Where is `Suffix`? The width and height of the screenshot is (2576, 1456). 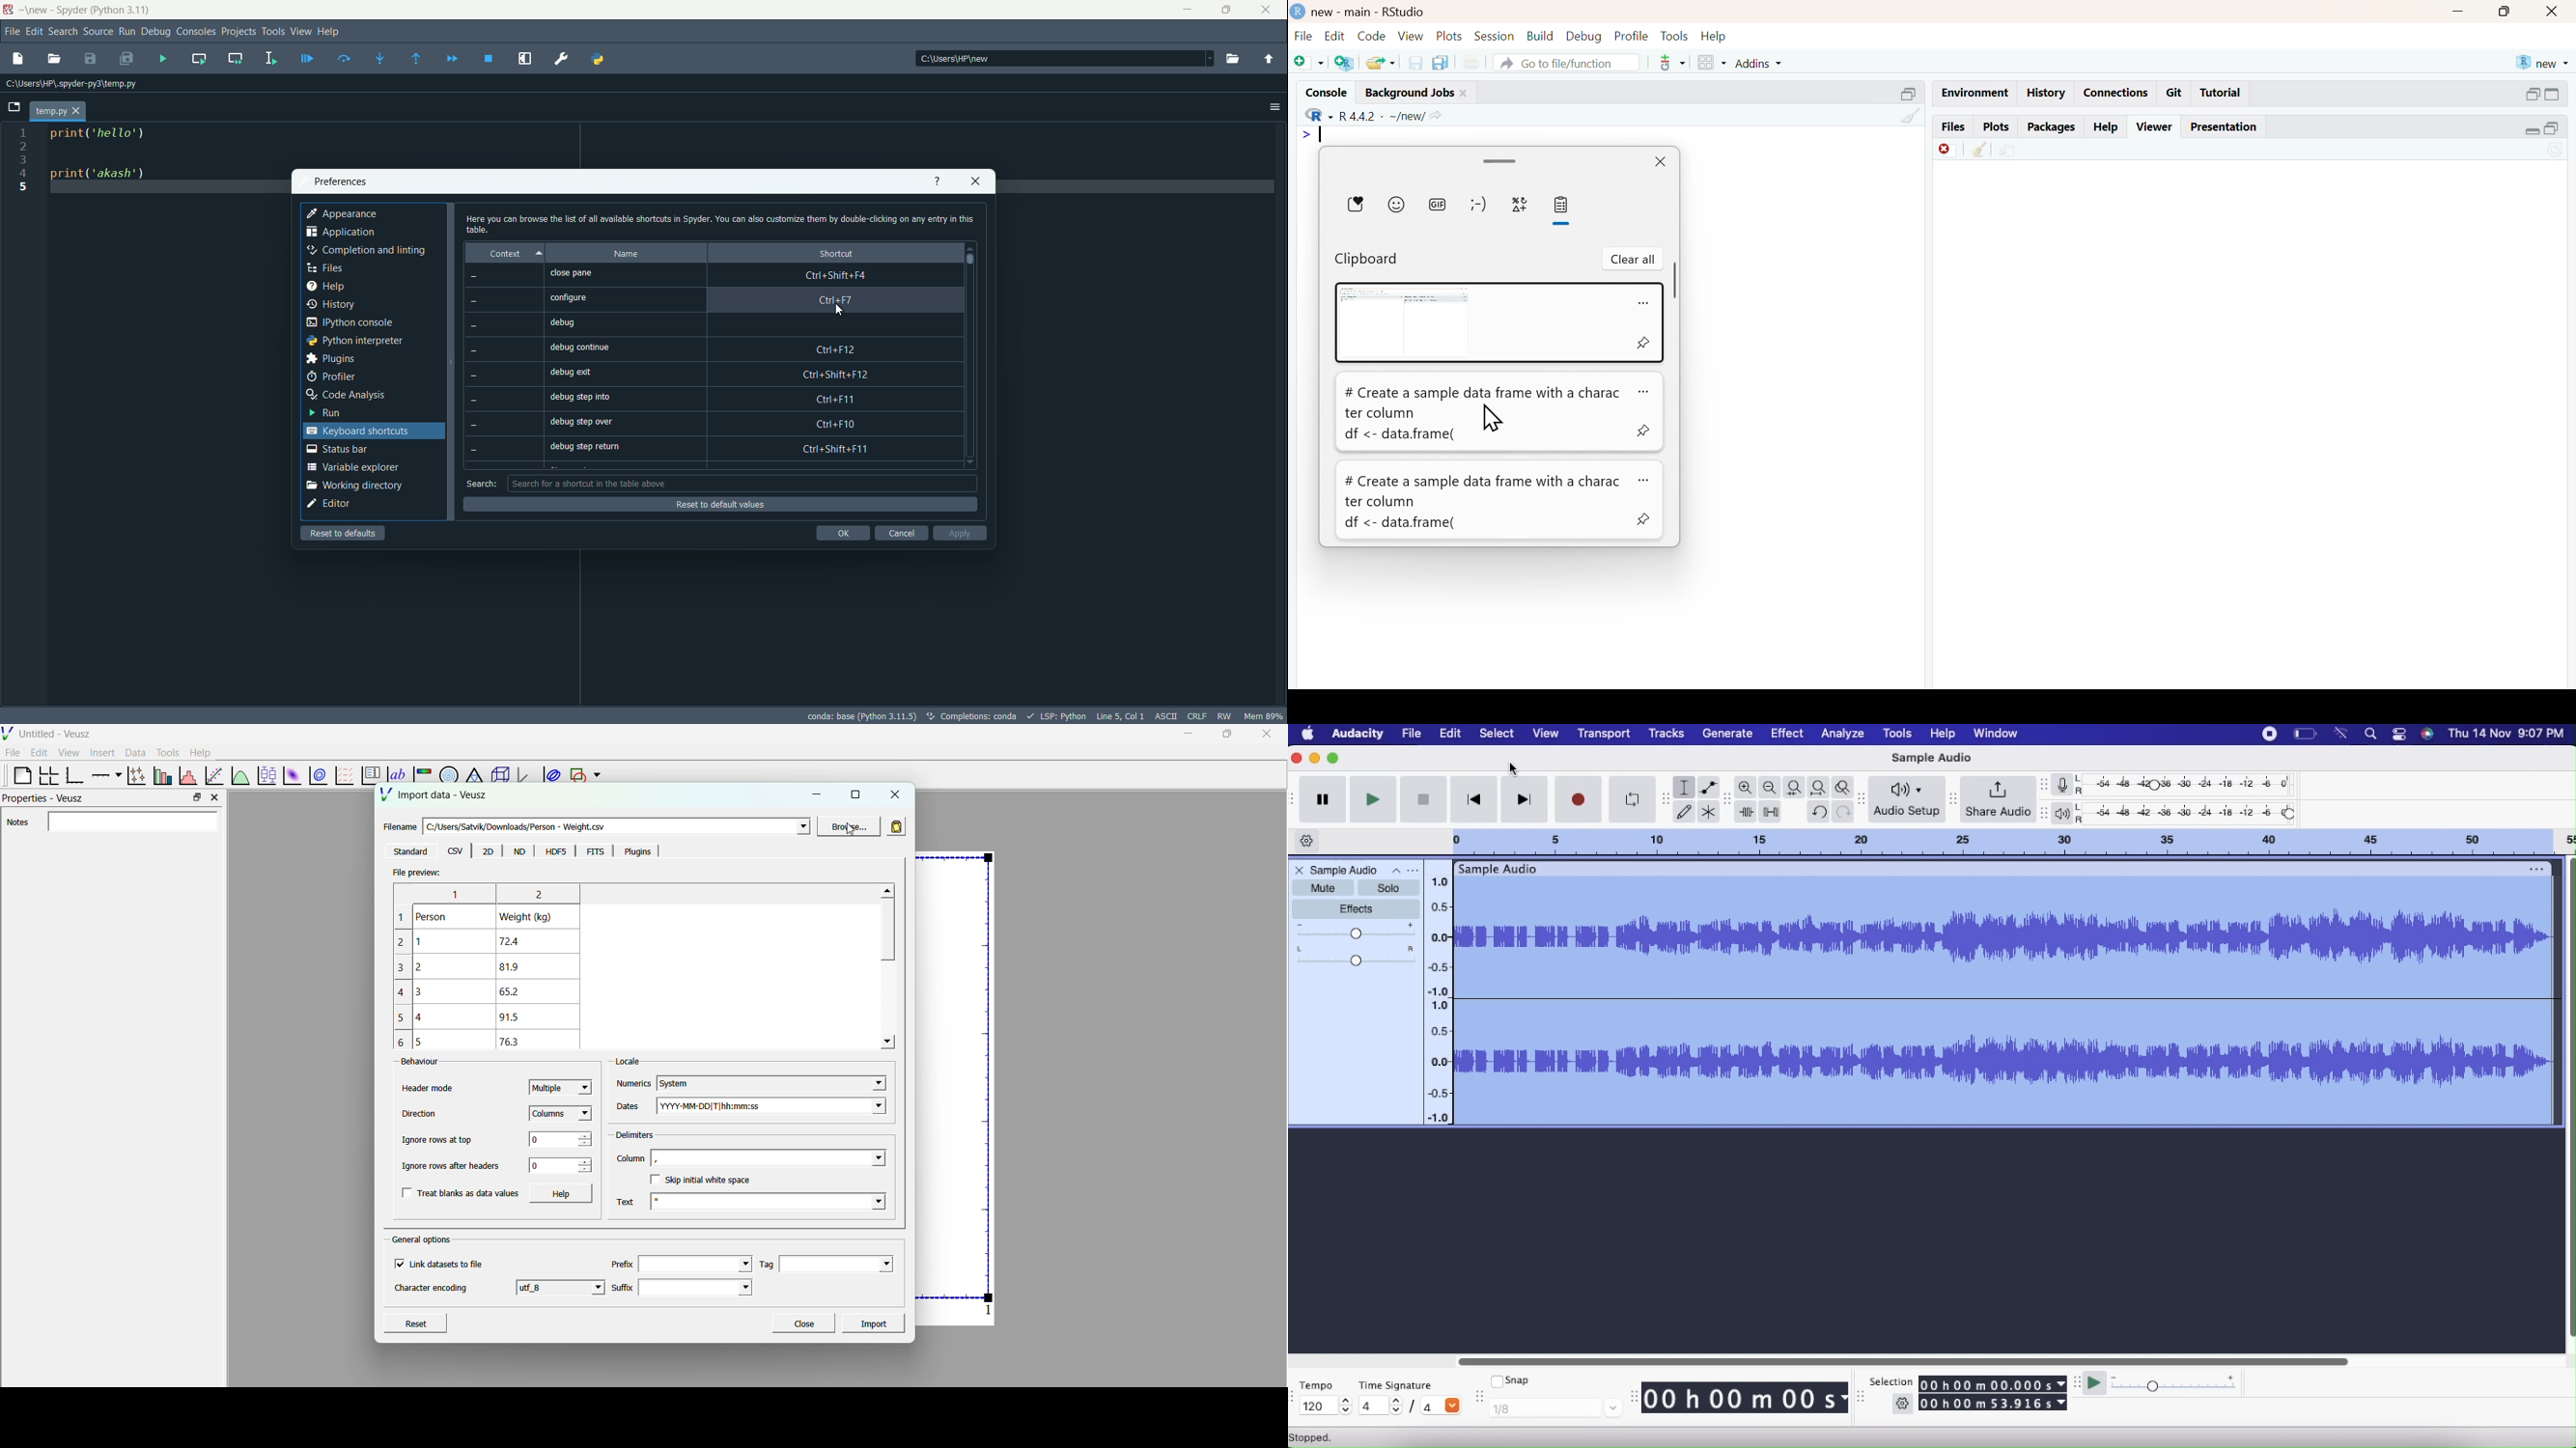 Suffix is located at coordinates (622, 1285).